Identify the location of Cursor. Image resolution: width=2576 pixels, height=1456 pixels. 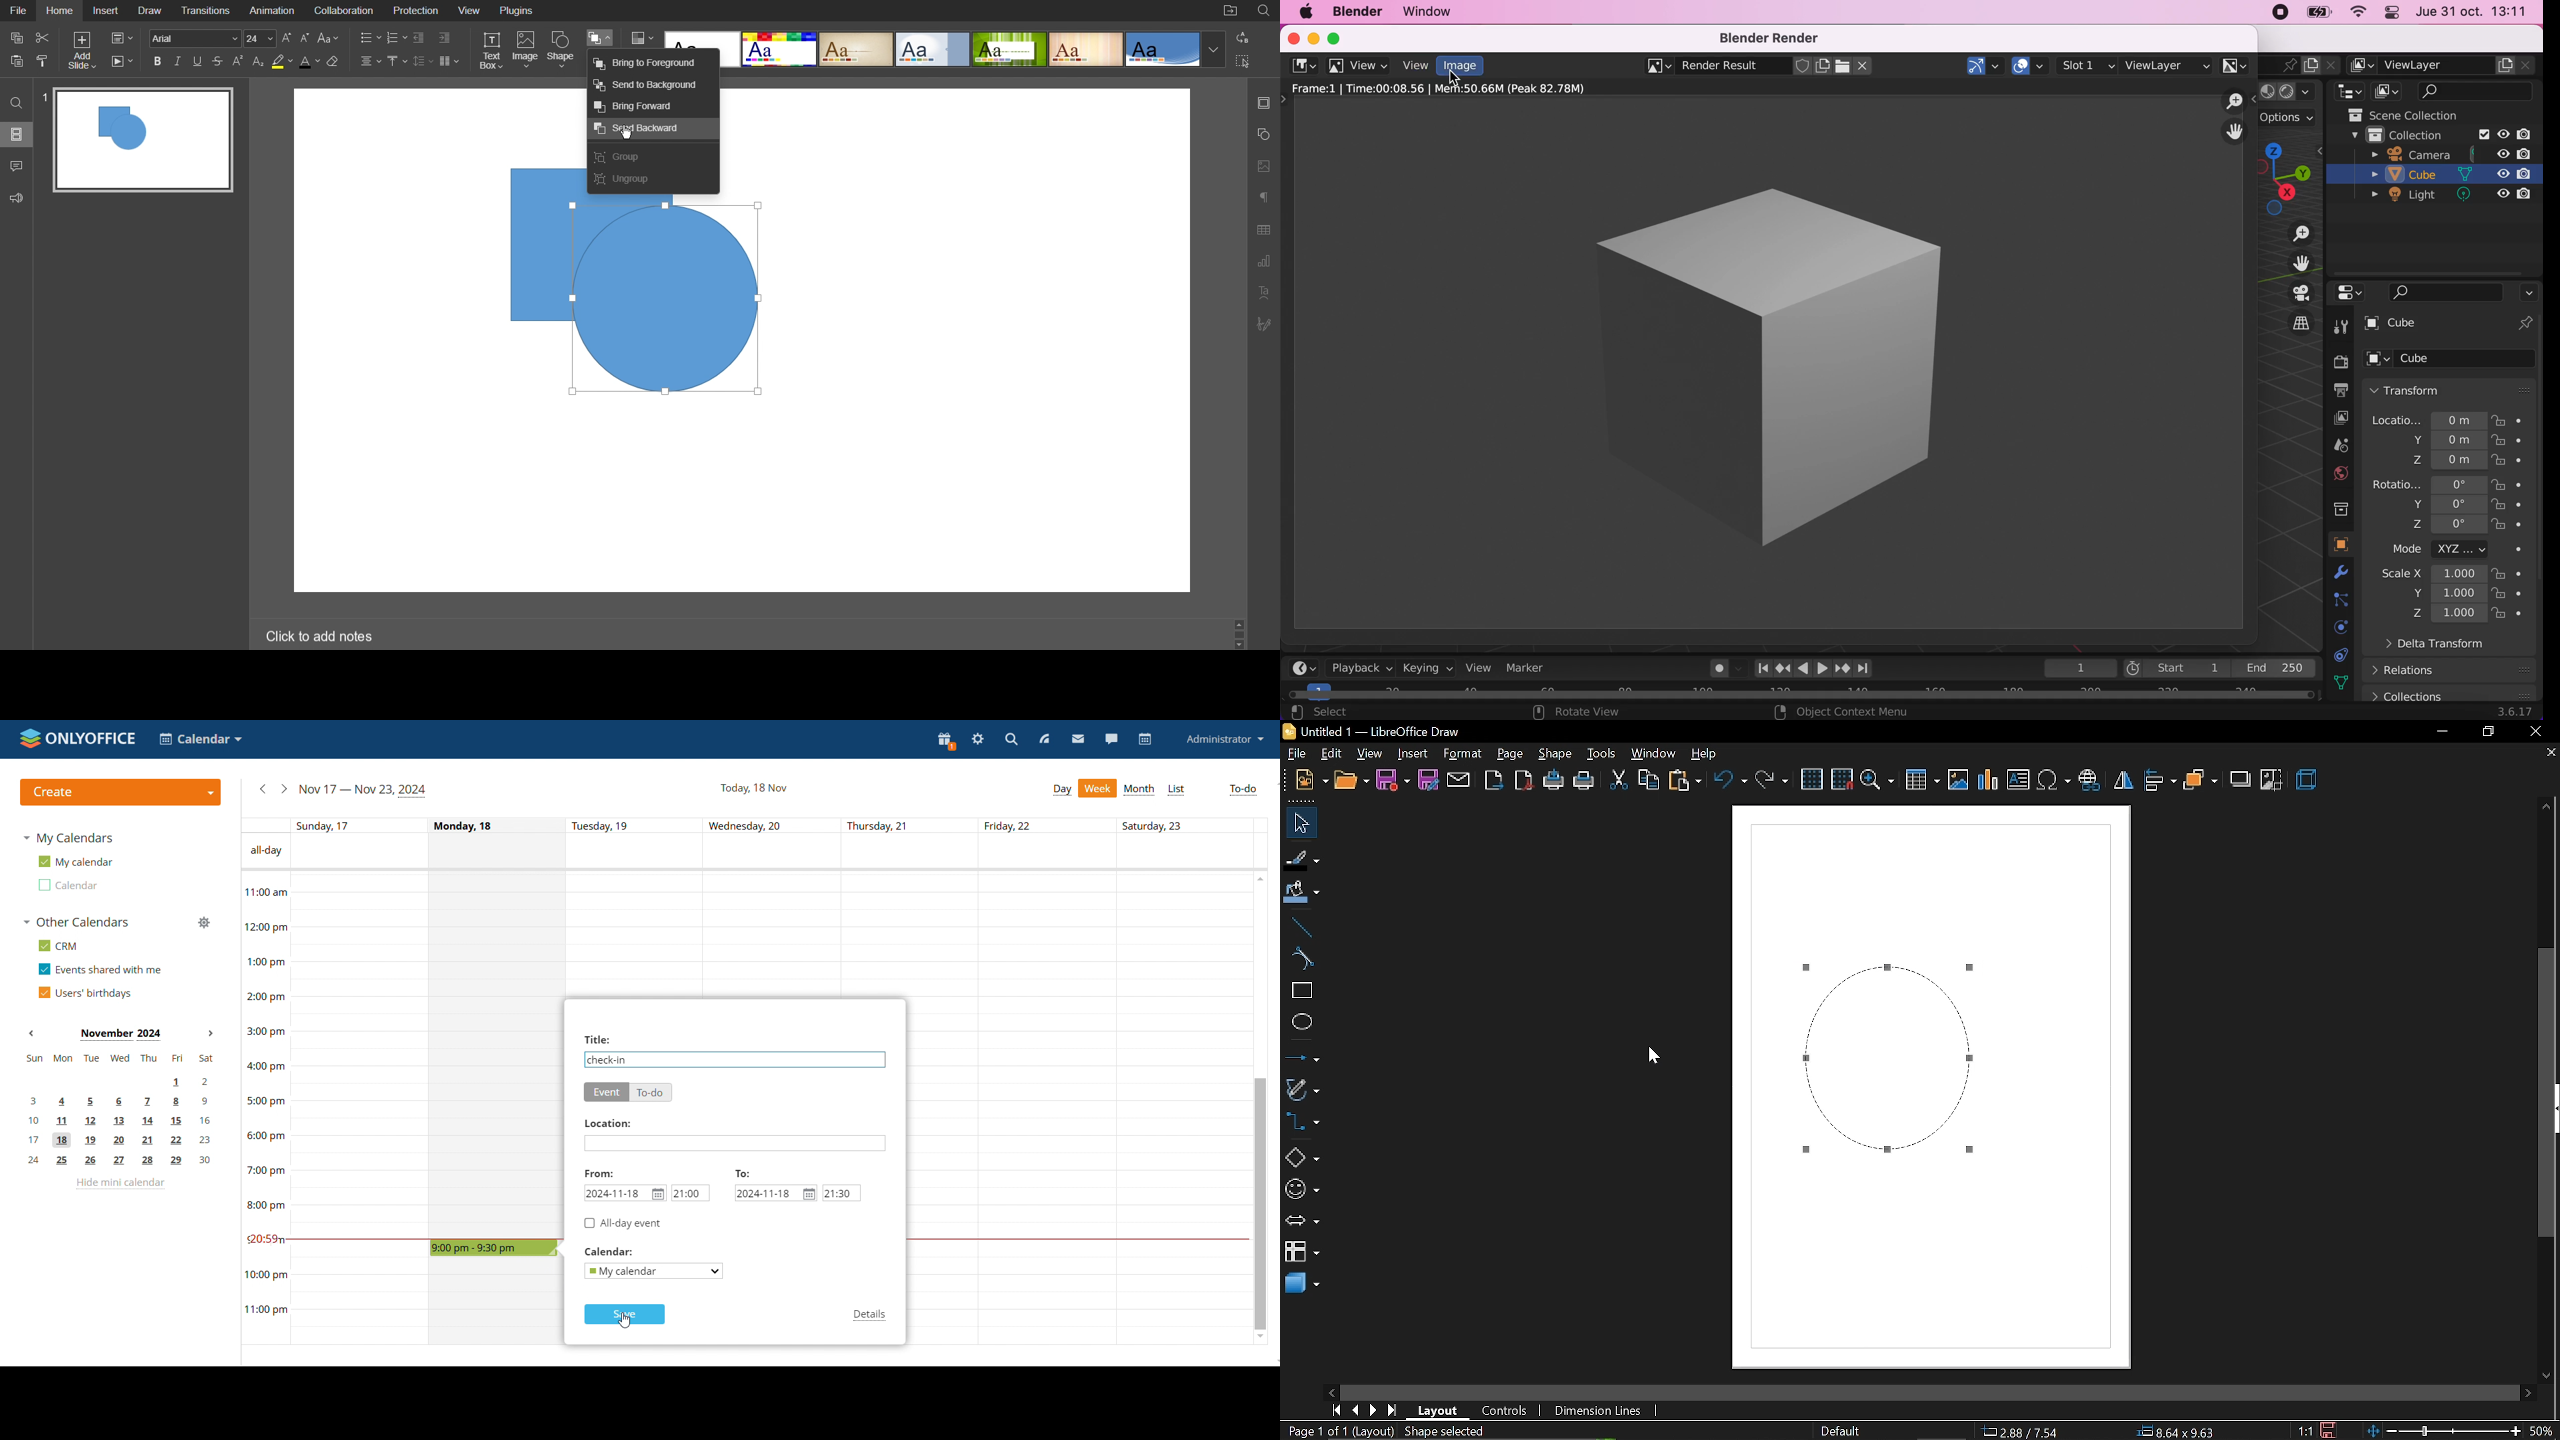
(1647, 1058).